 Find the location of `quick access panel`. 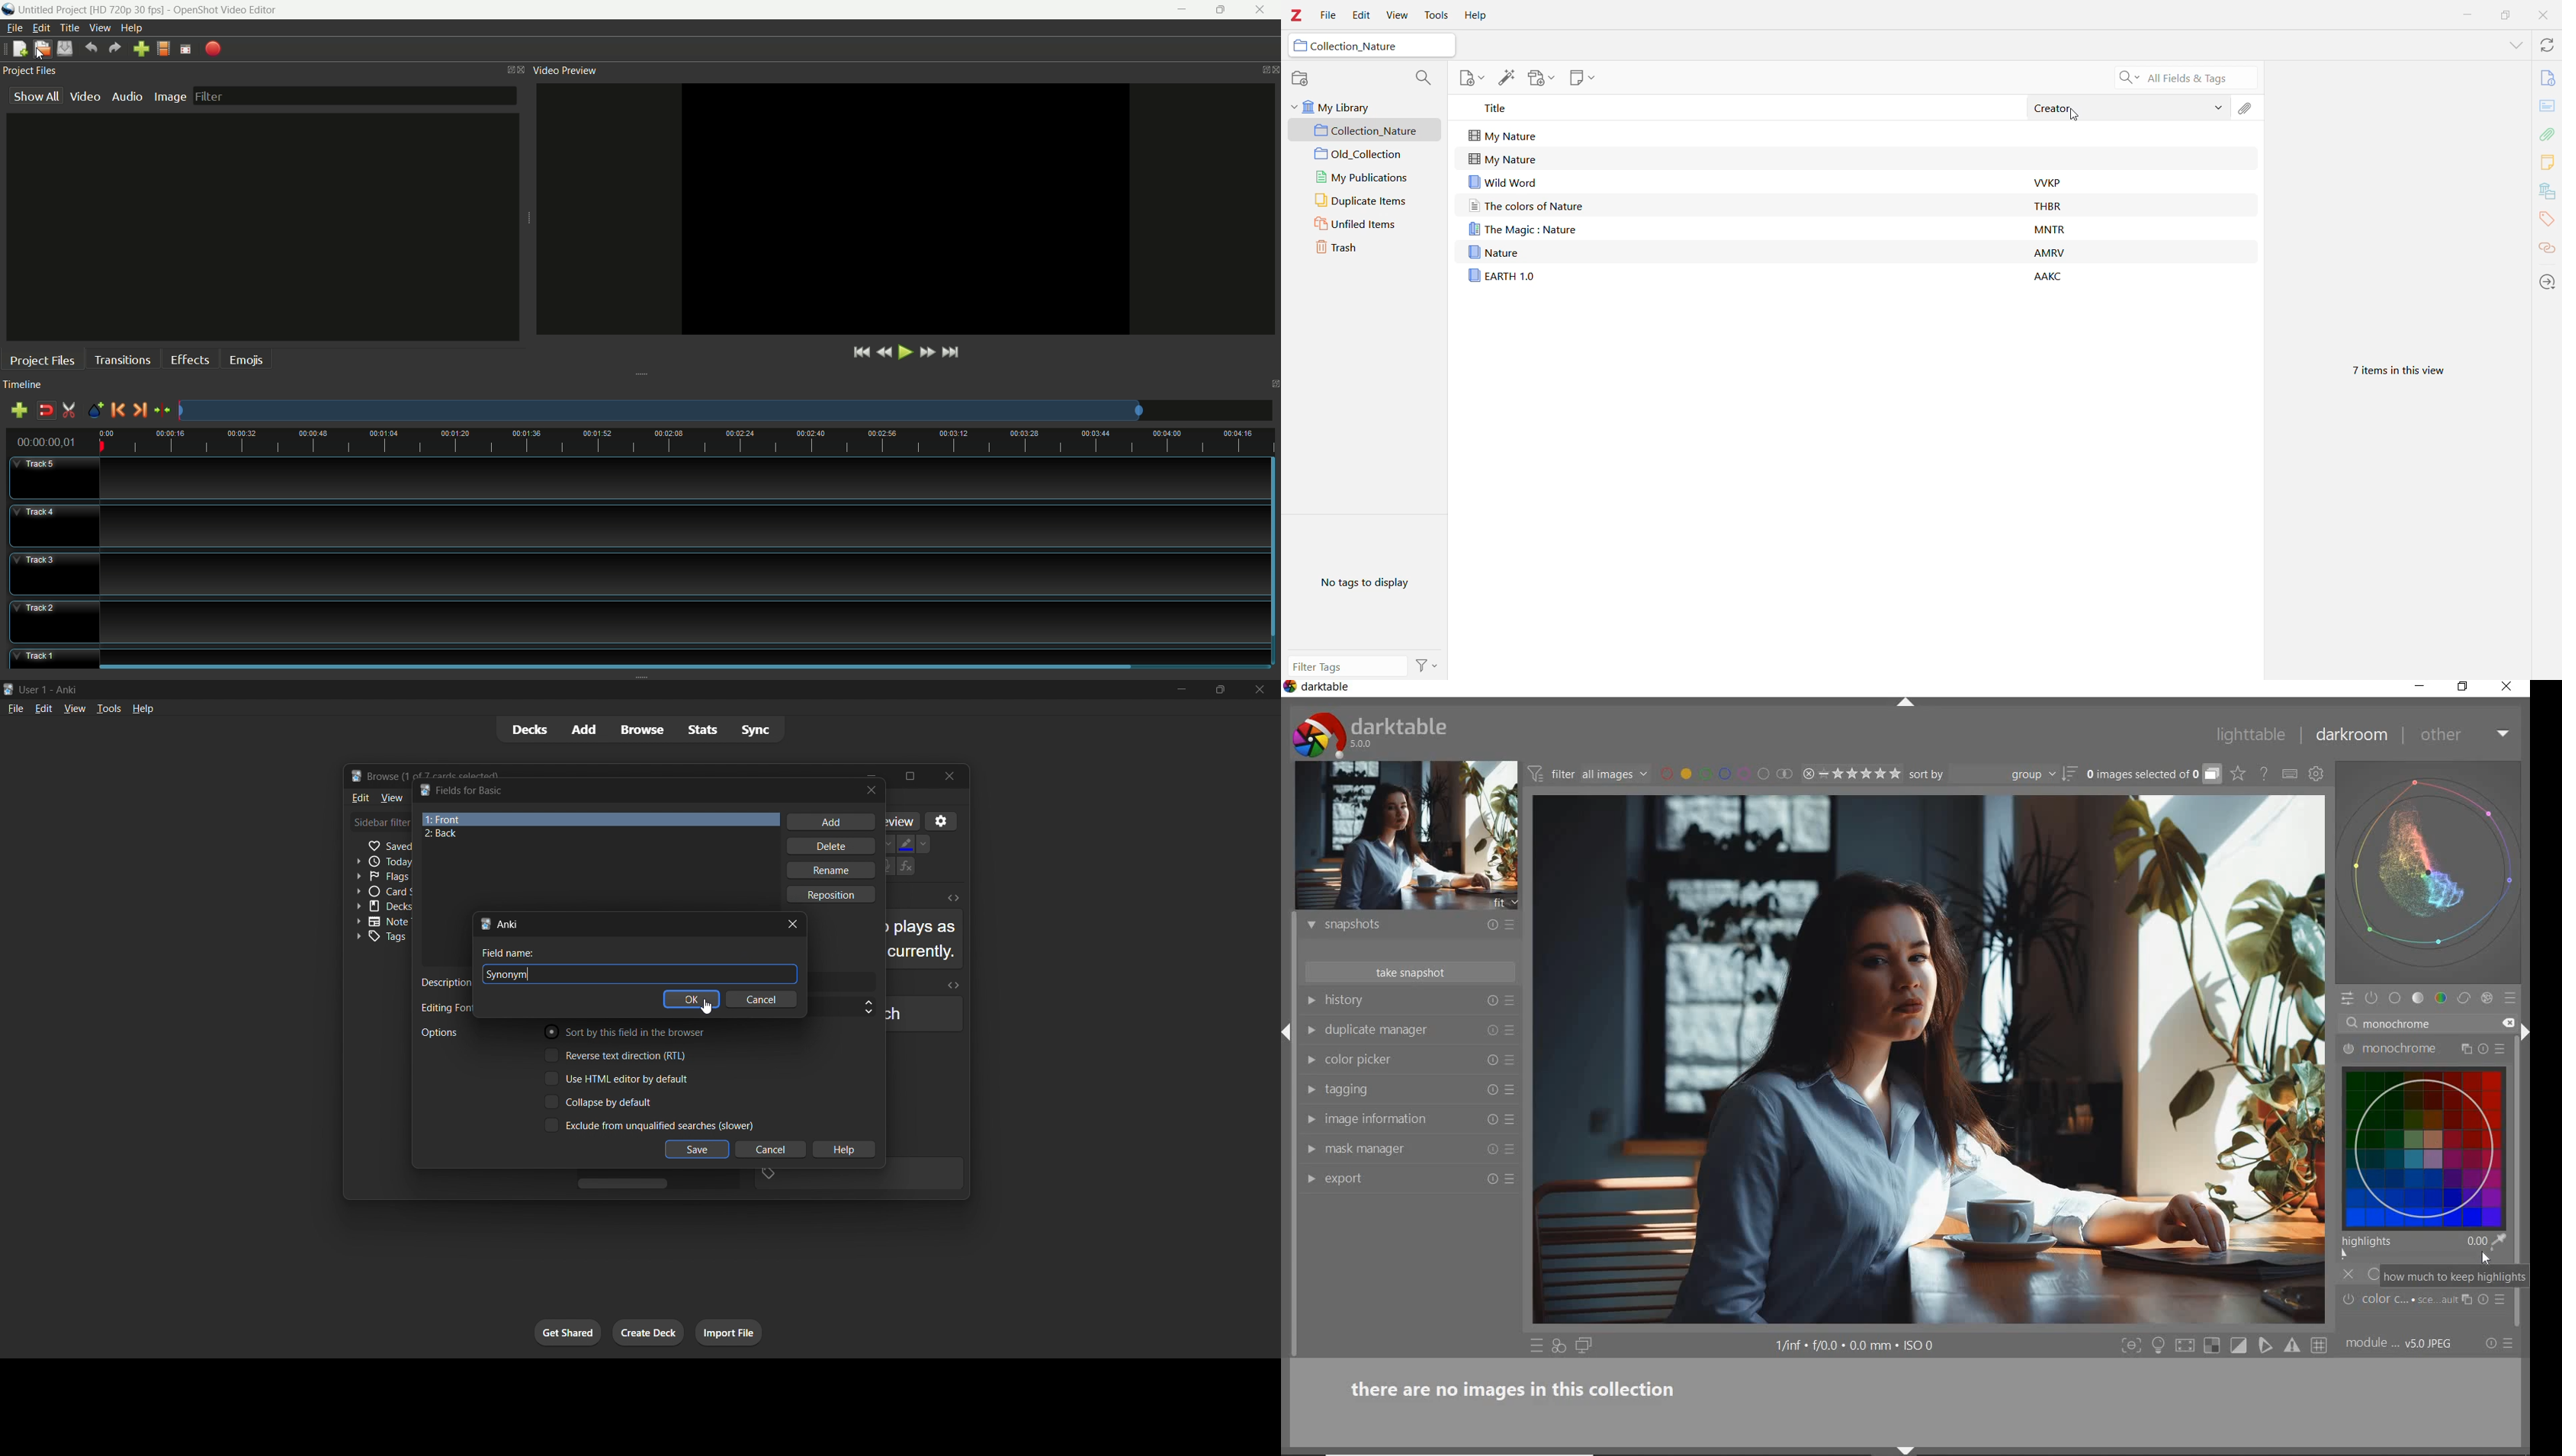

quick access panel is located at coordinates (2344, 999).